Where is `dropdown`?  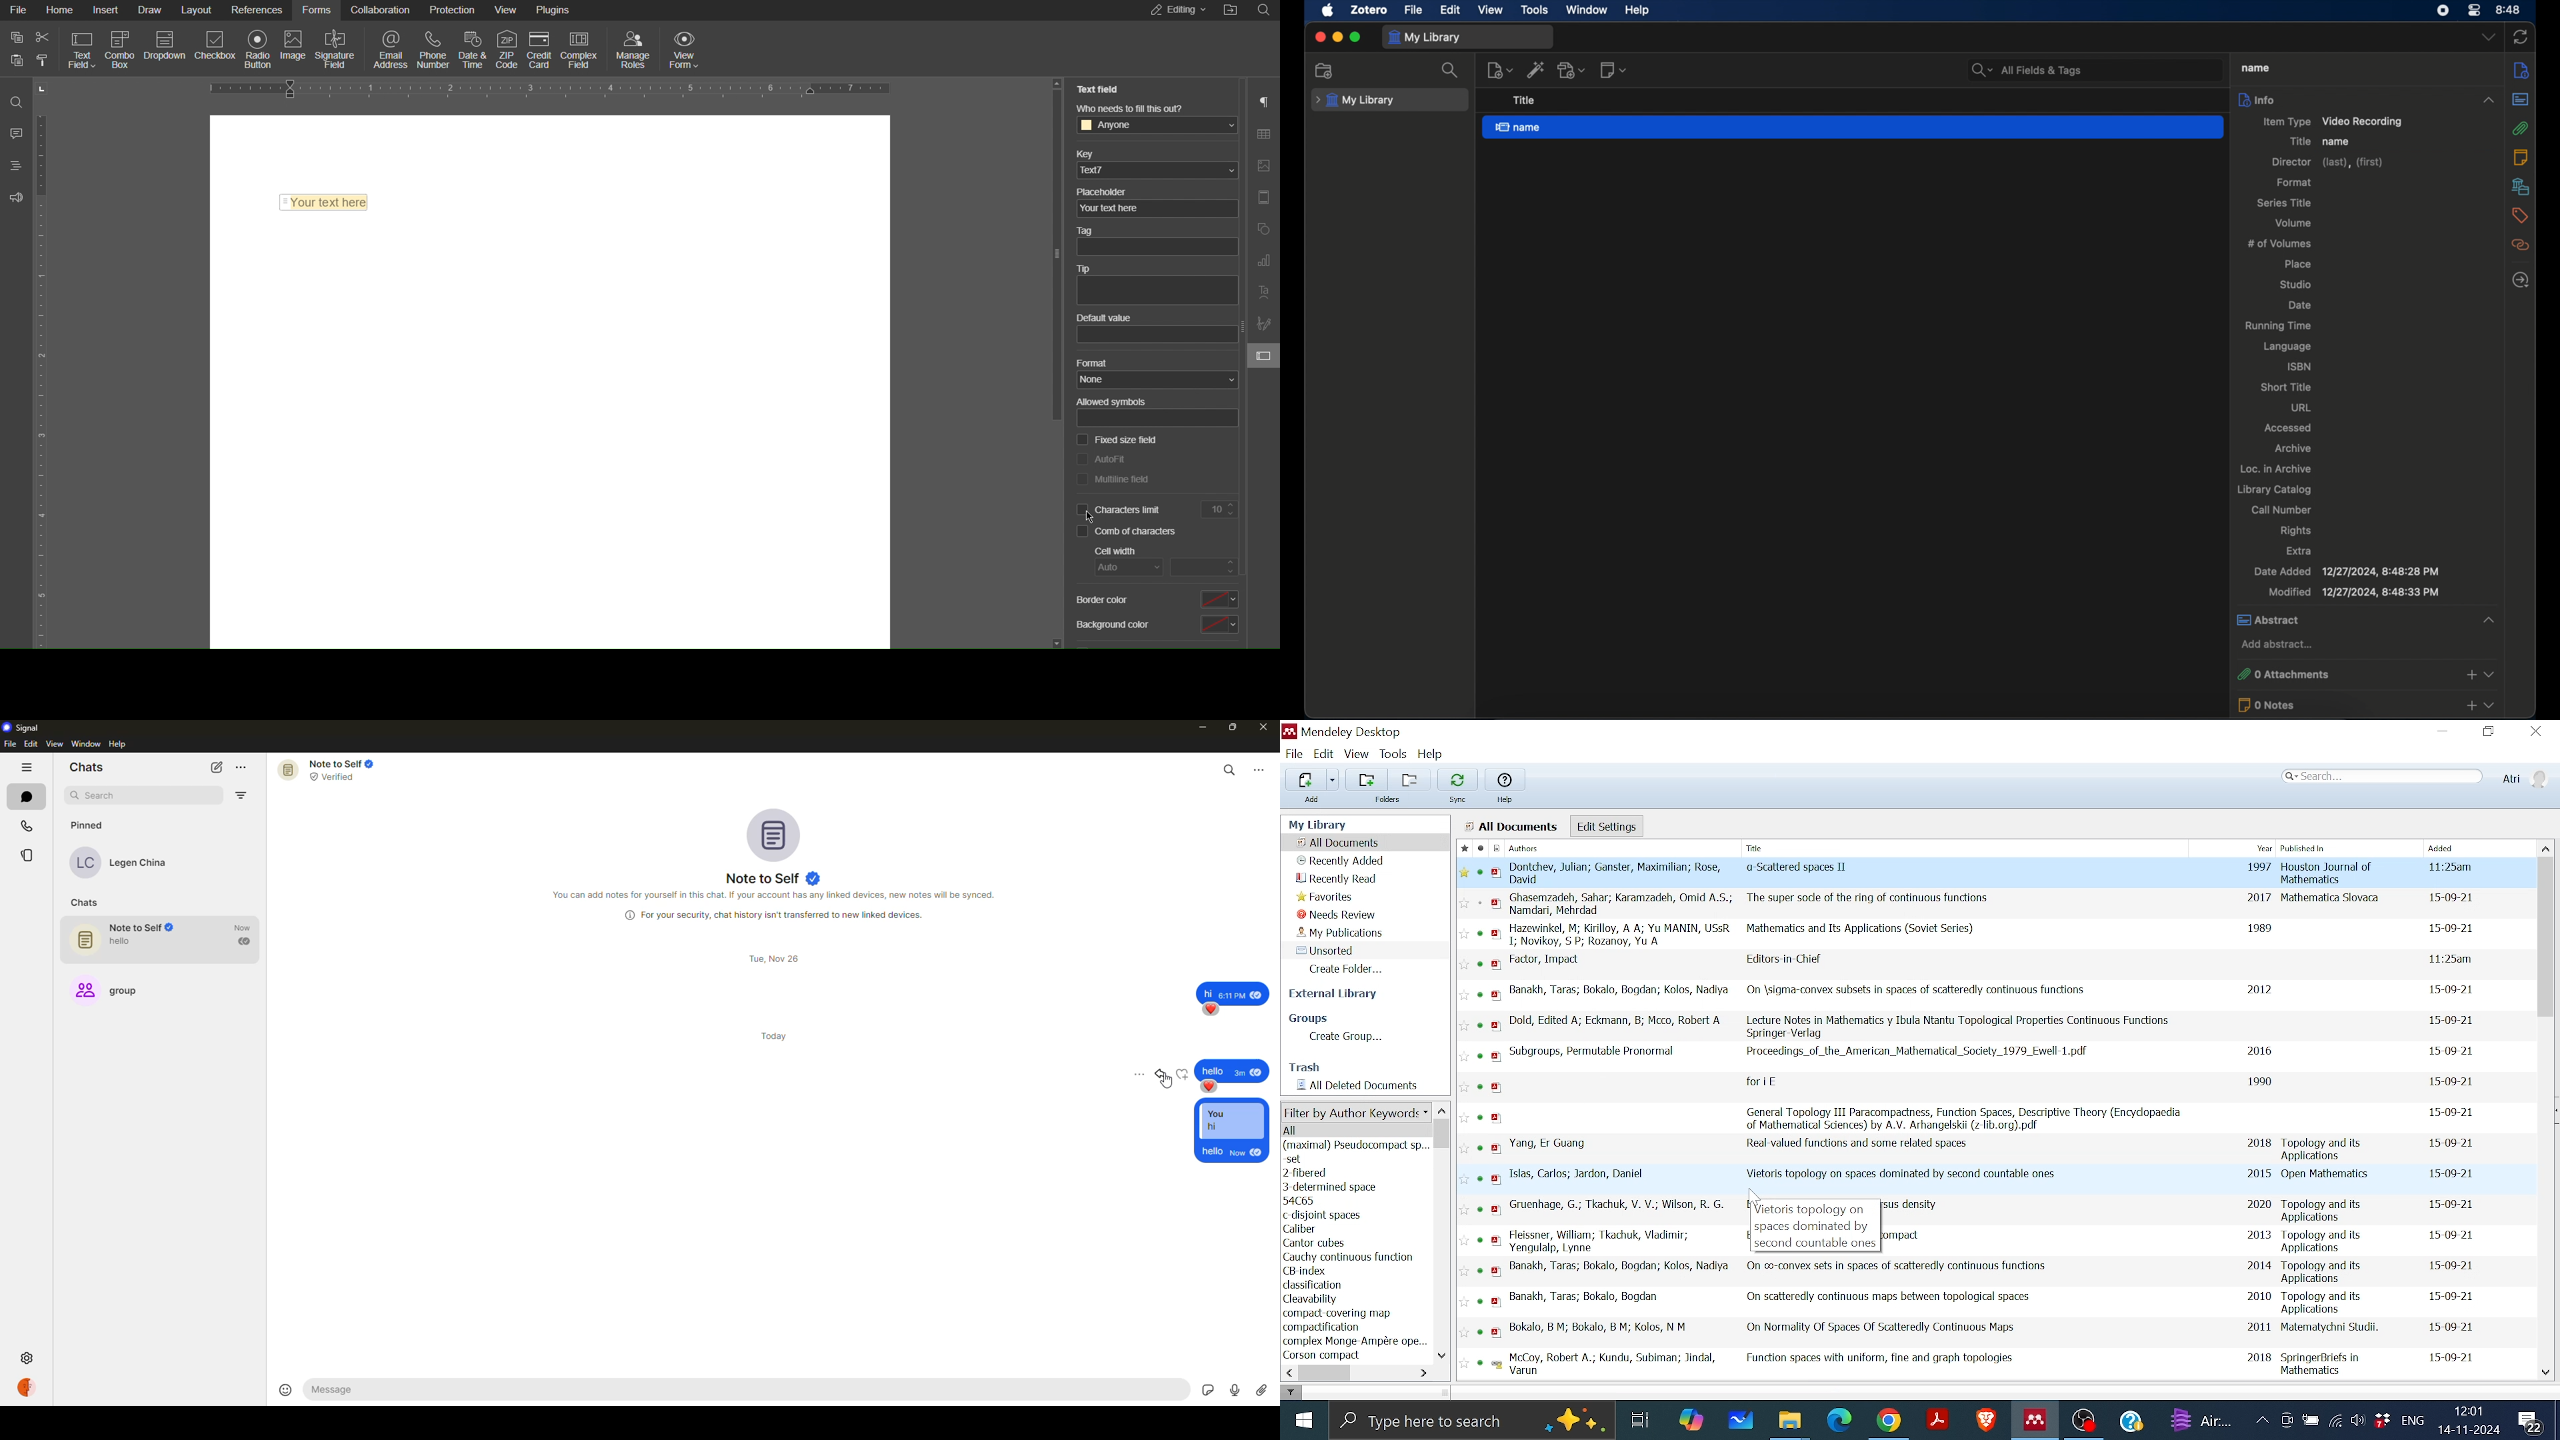 dropdown is located at coordinates (2491, 674).